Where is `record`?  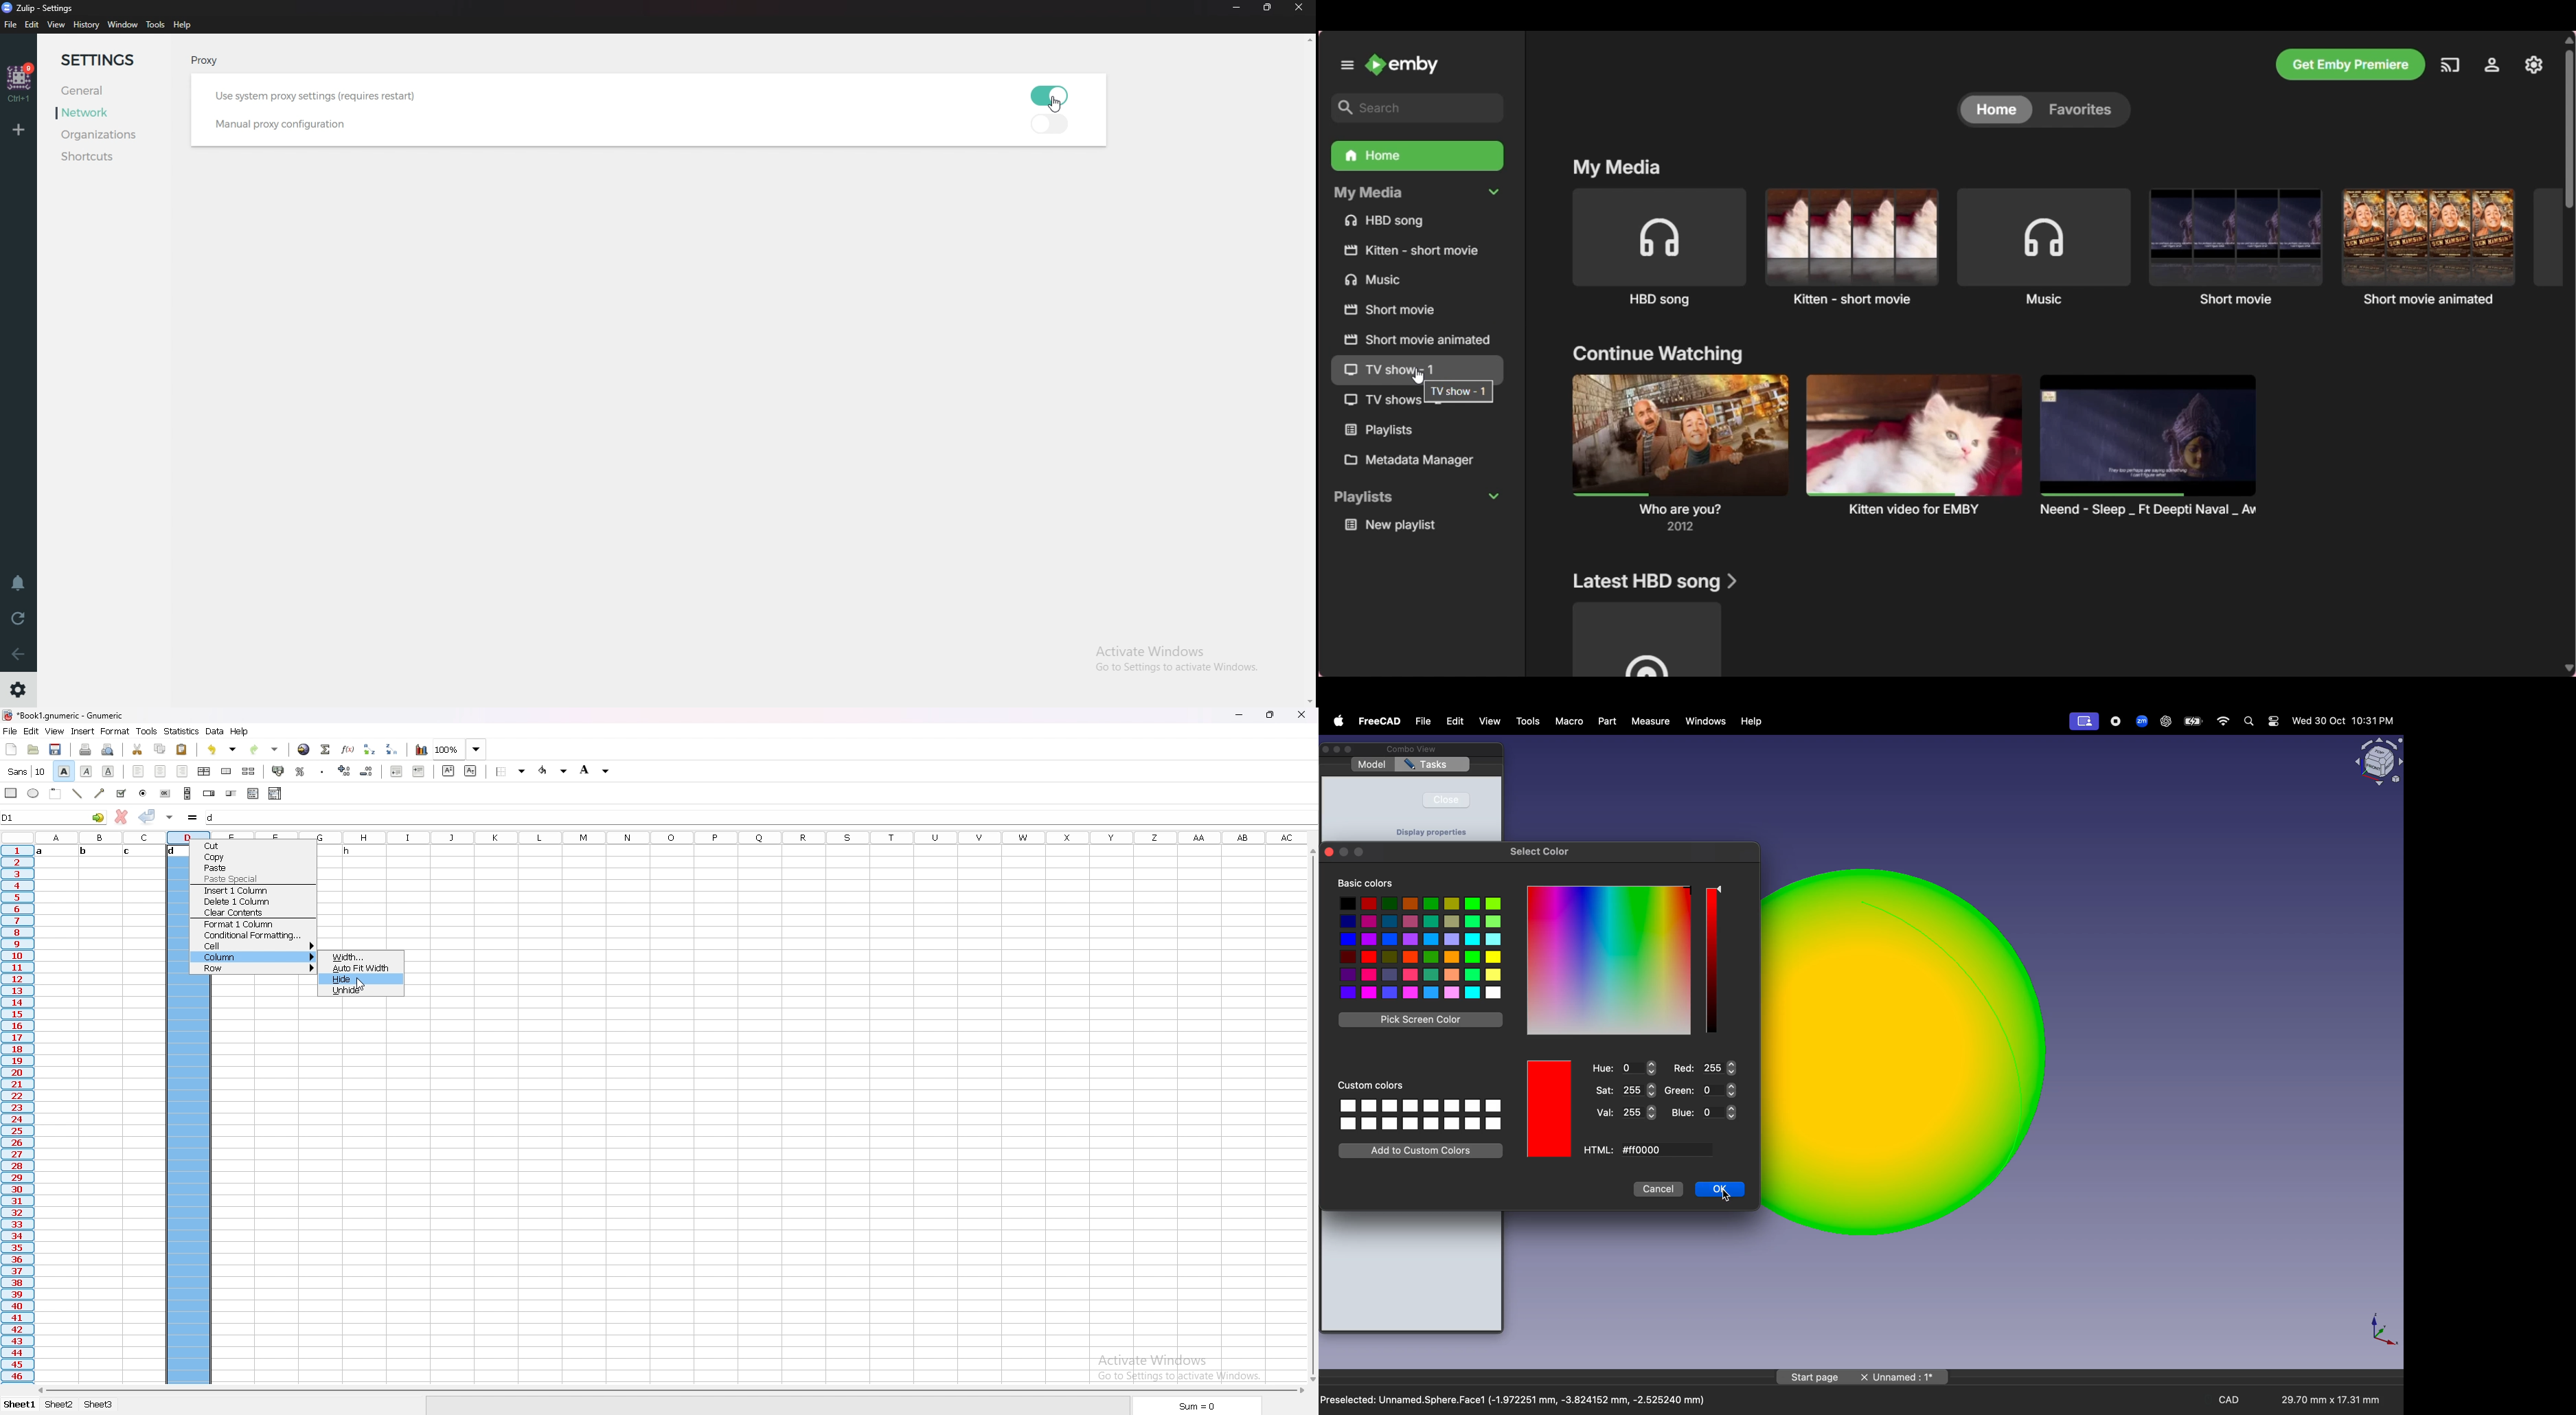 record is located at coordinates (2117, 721).